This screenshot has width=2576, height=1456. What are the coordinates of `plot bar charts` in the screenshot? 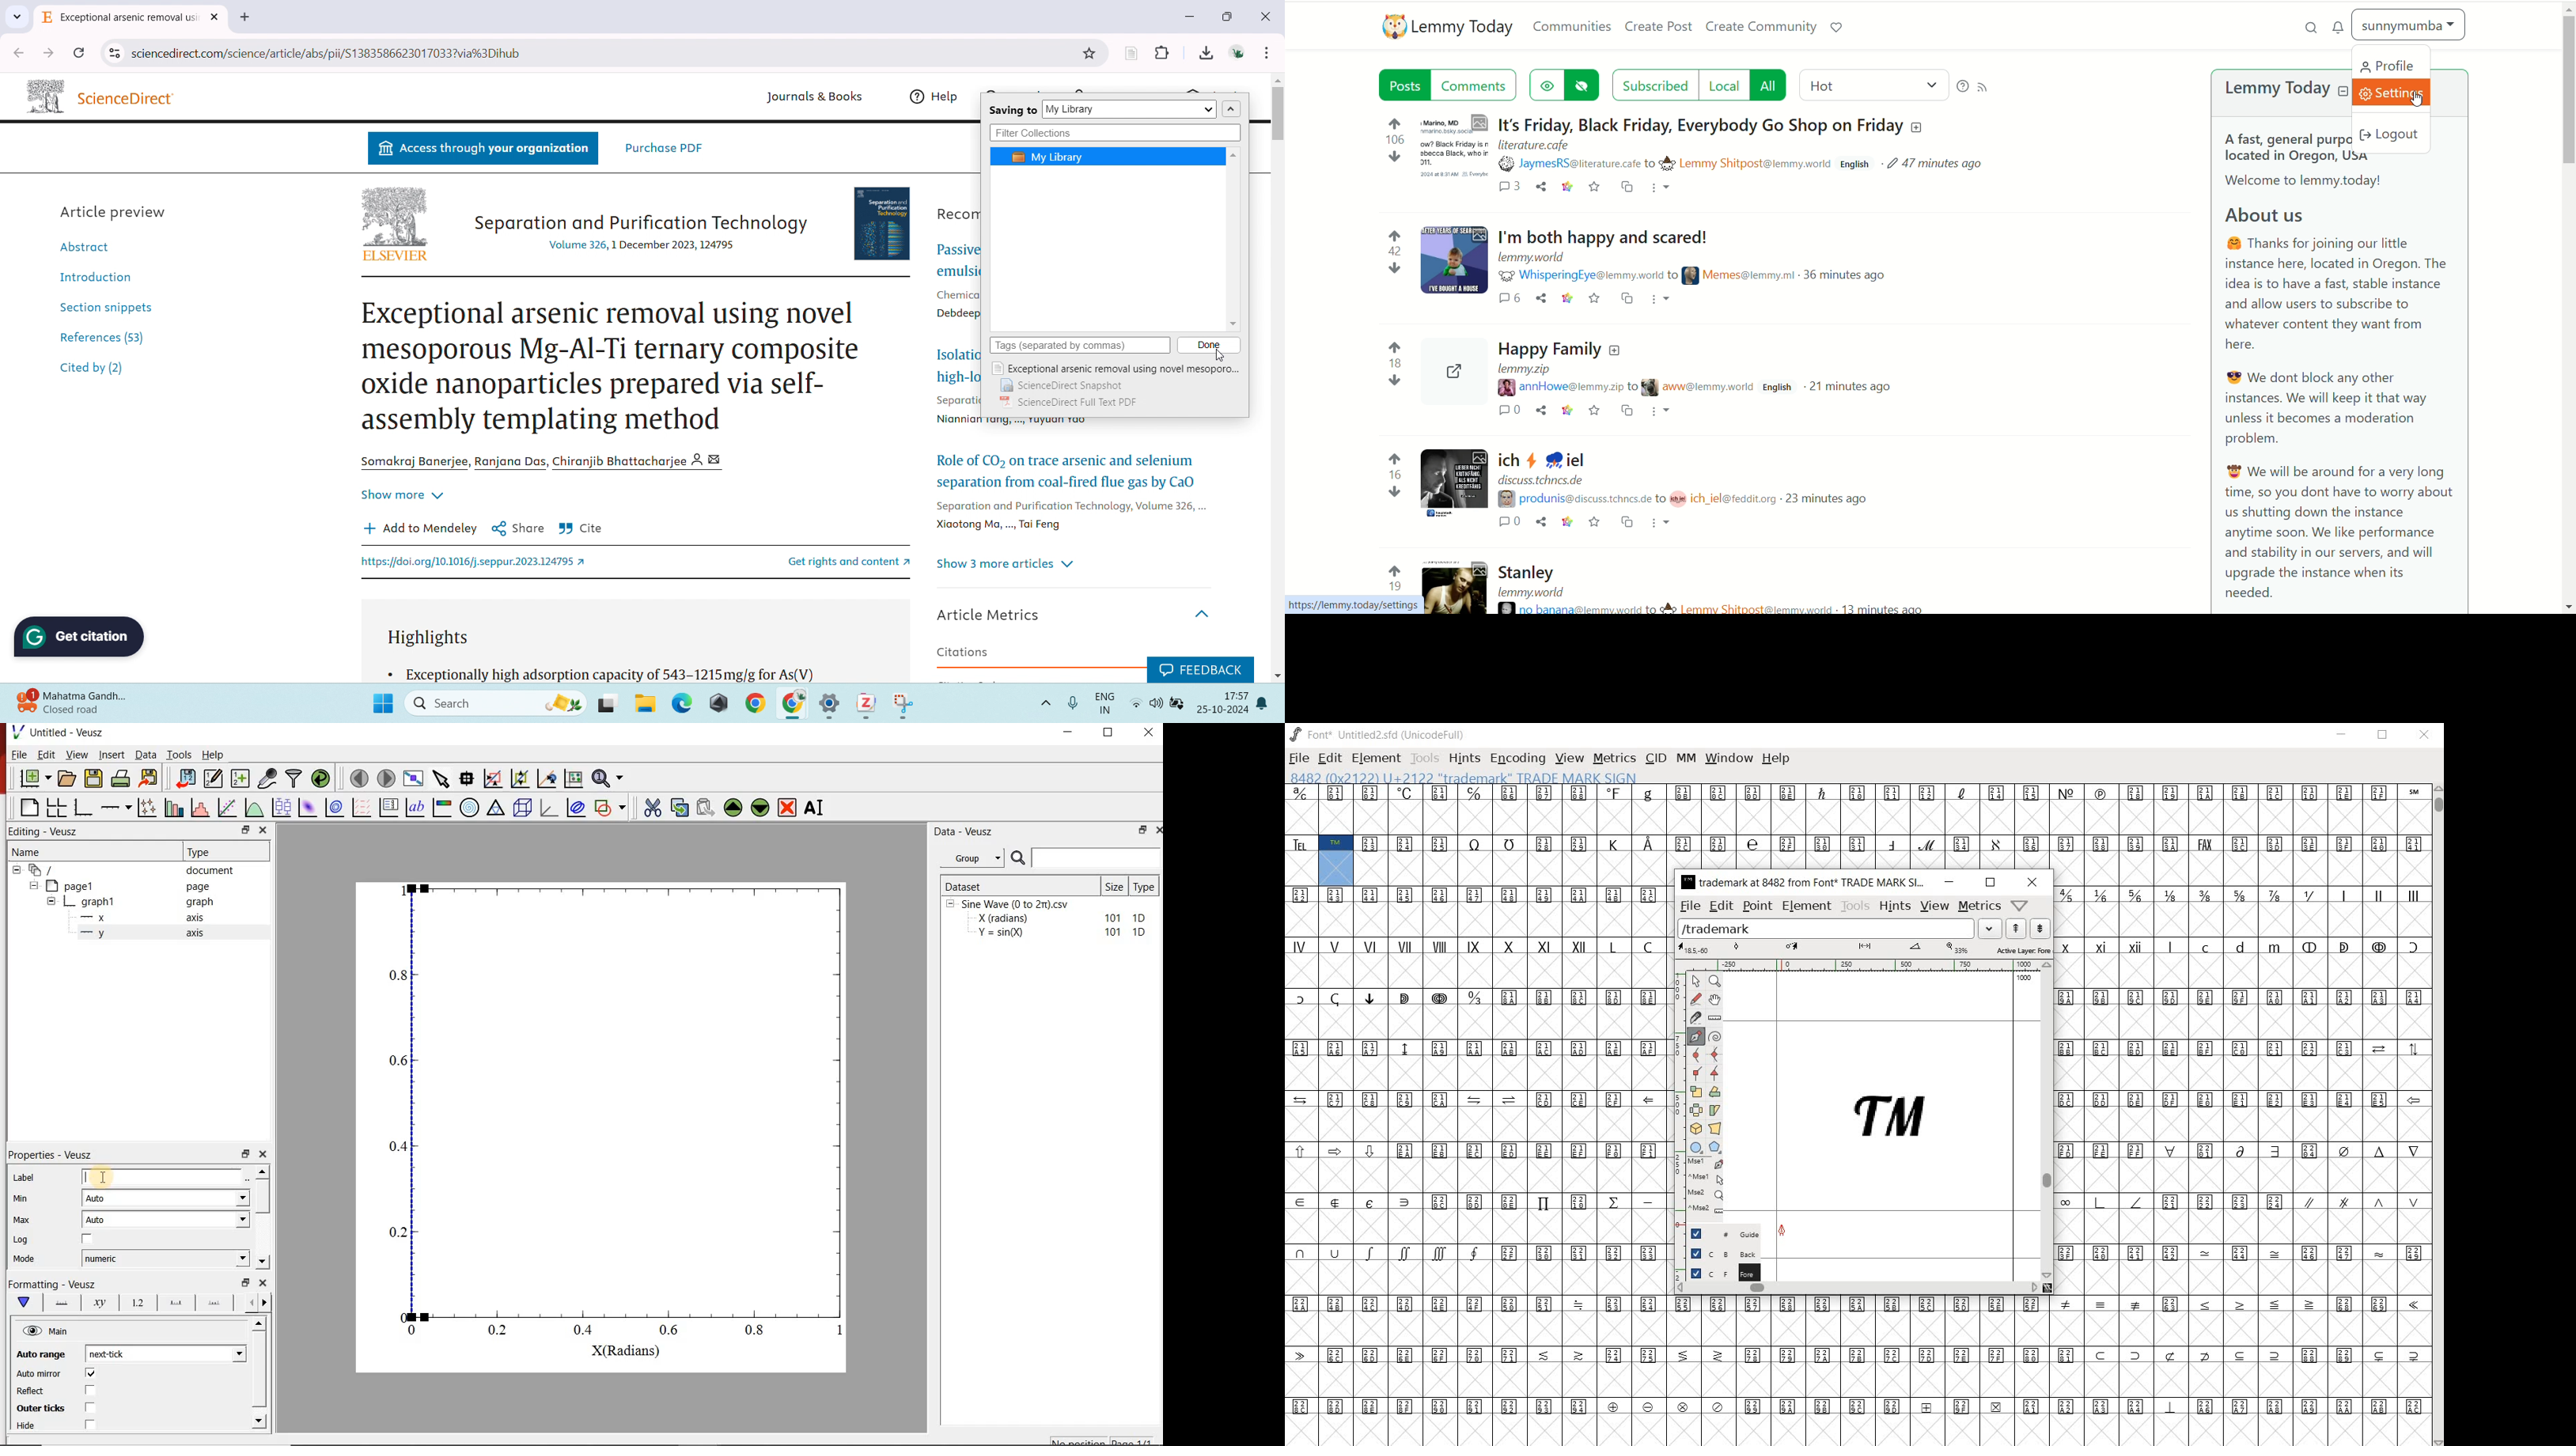 It's located at (176, 806).